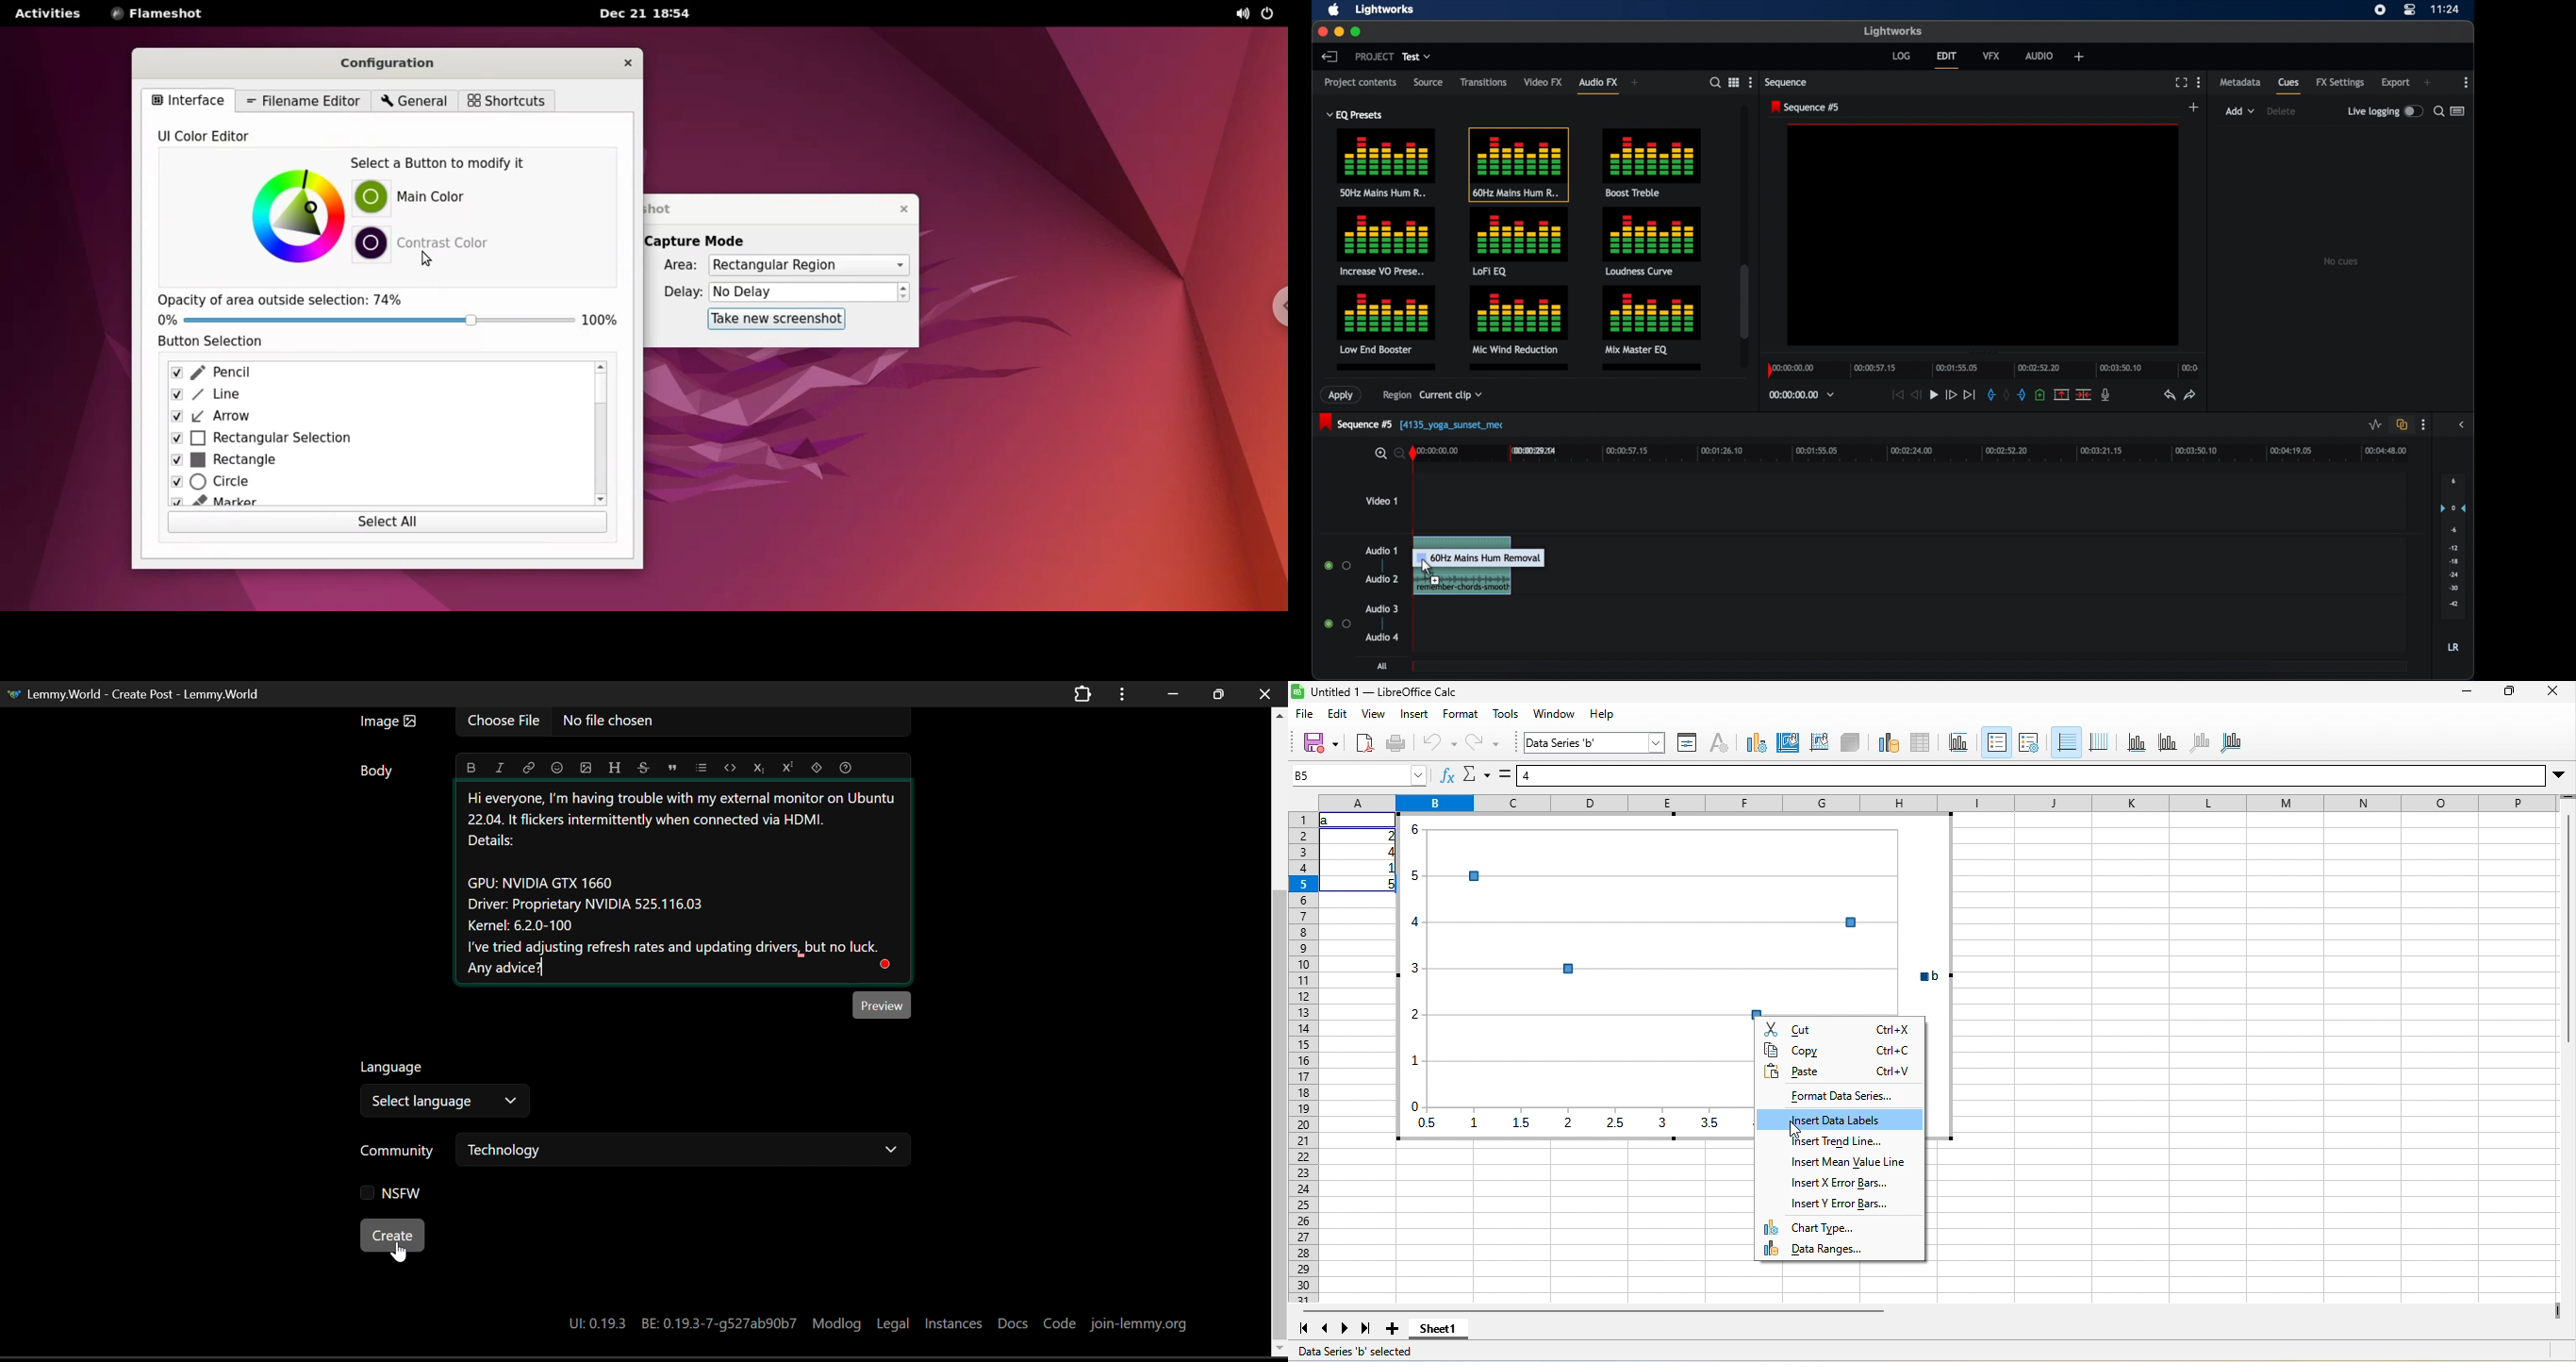  I want to click on cursor, so click(1795, 1129).